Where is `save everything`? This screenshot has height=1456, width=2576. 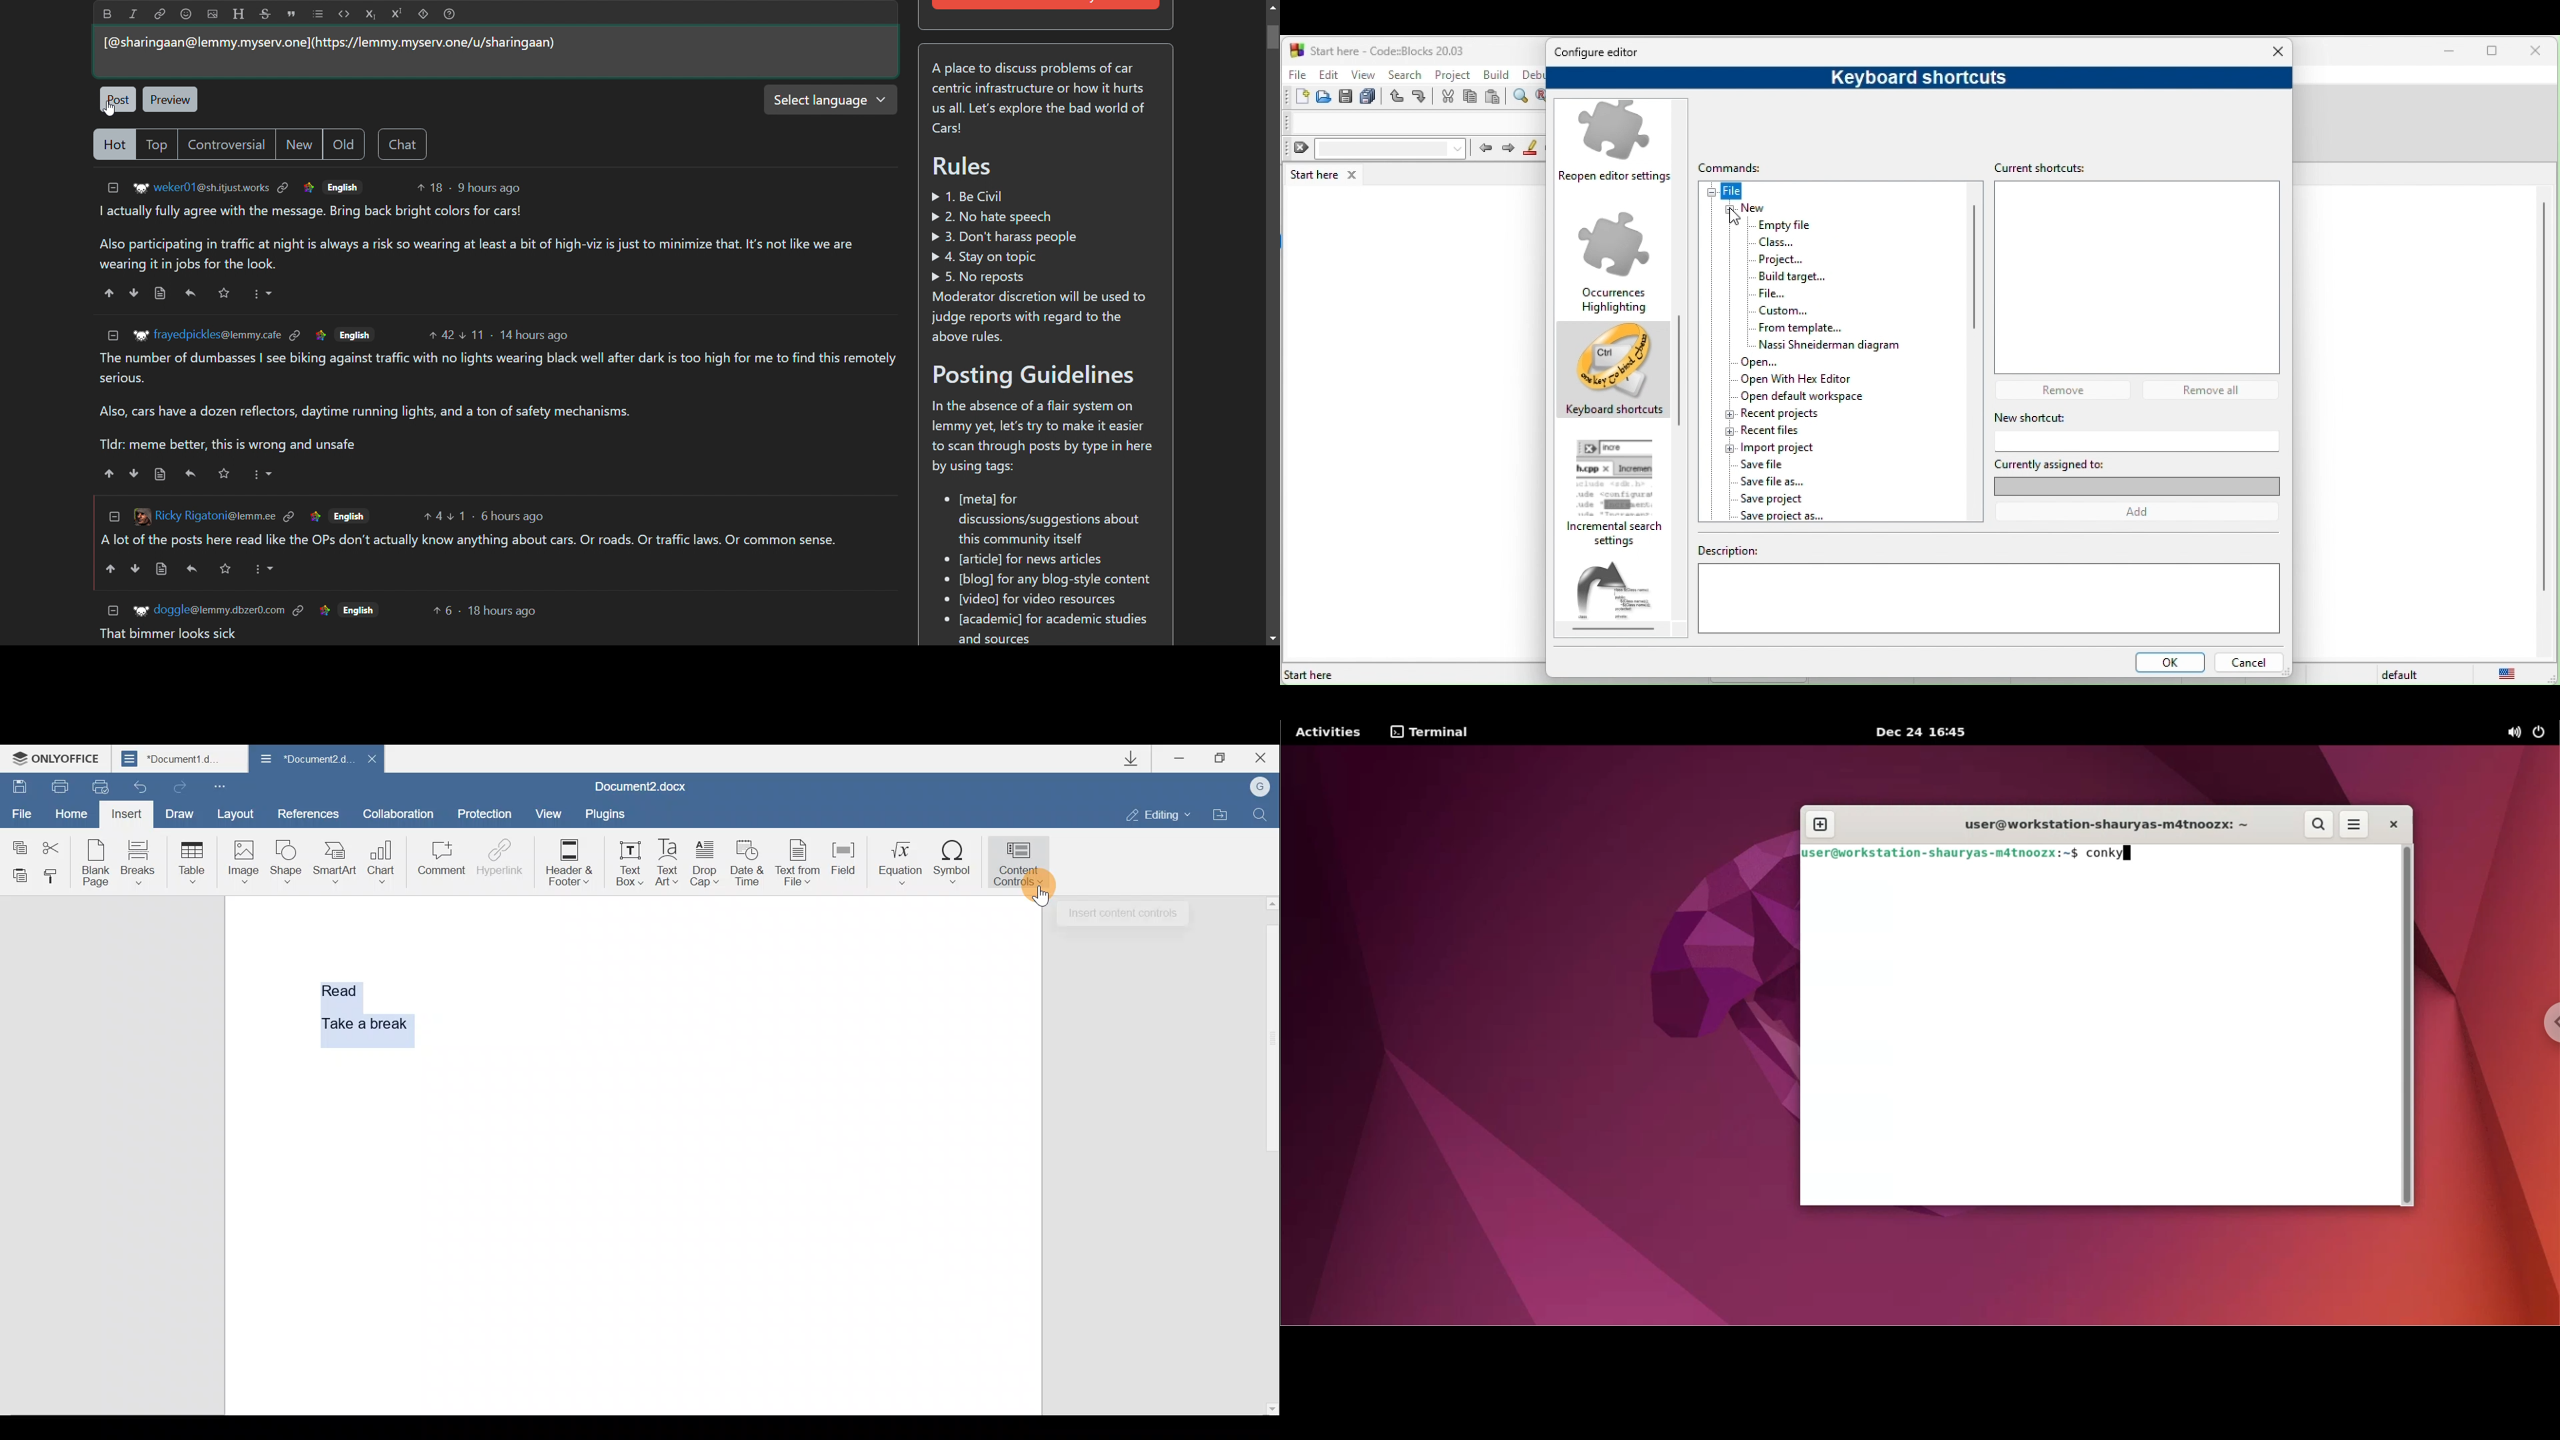
save everything is located at coordinates (1370, 97).